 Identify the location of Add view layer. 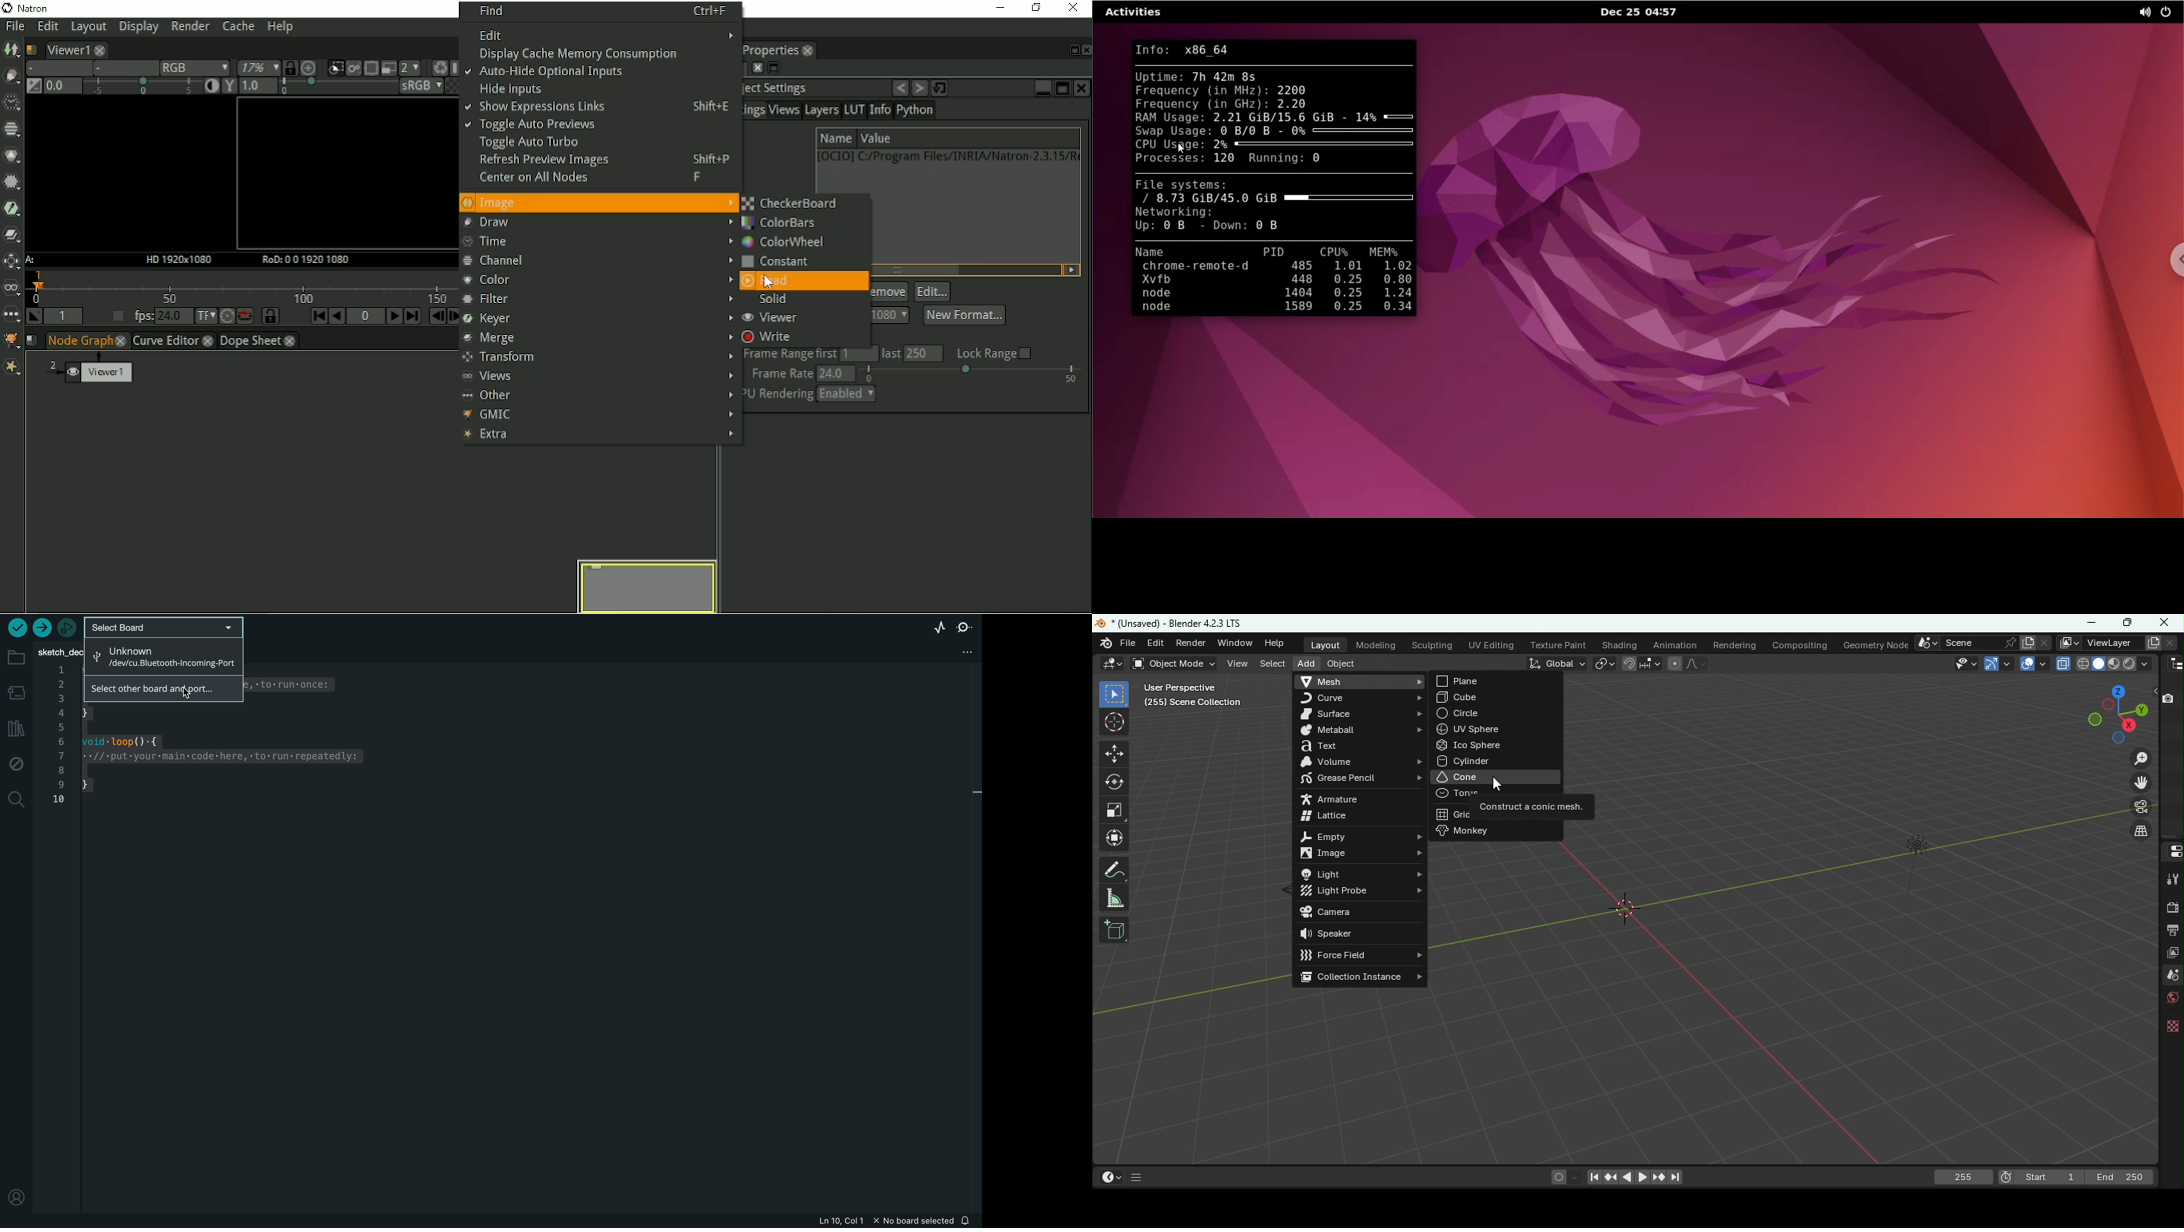
(2150, 641).